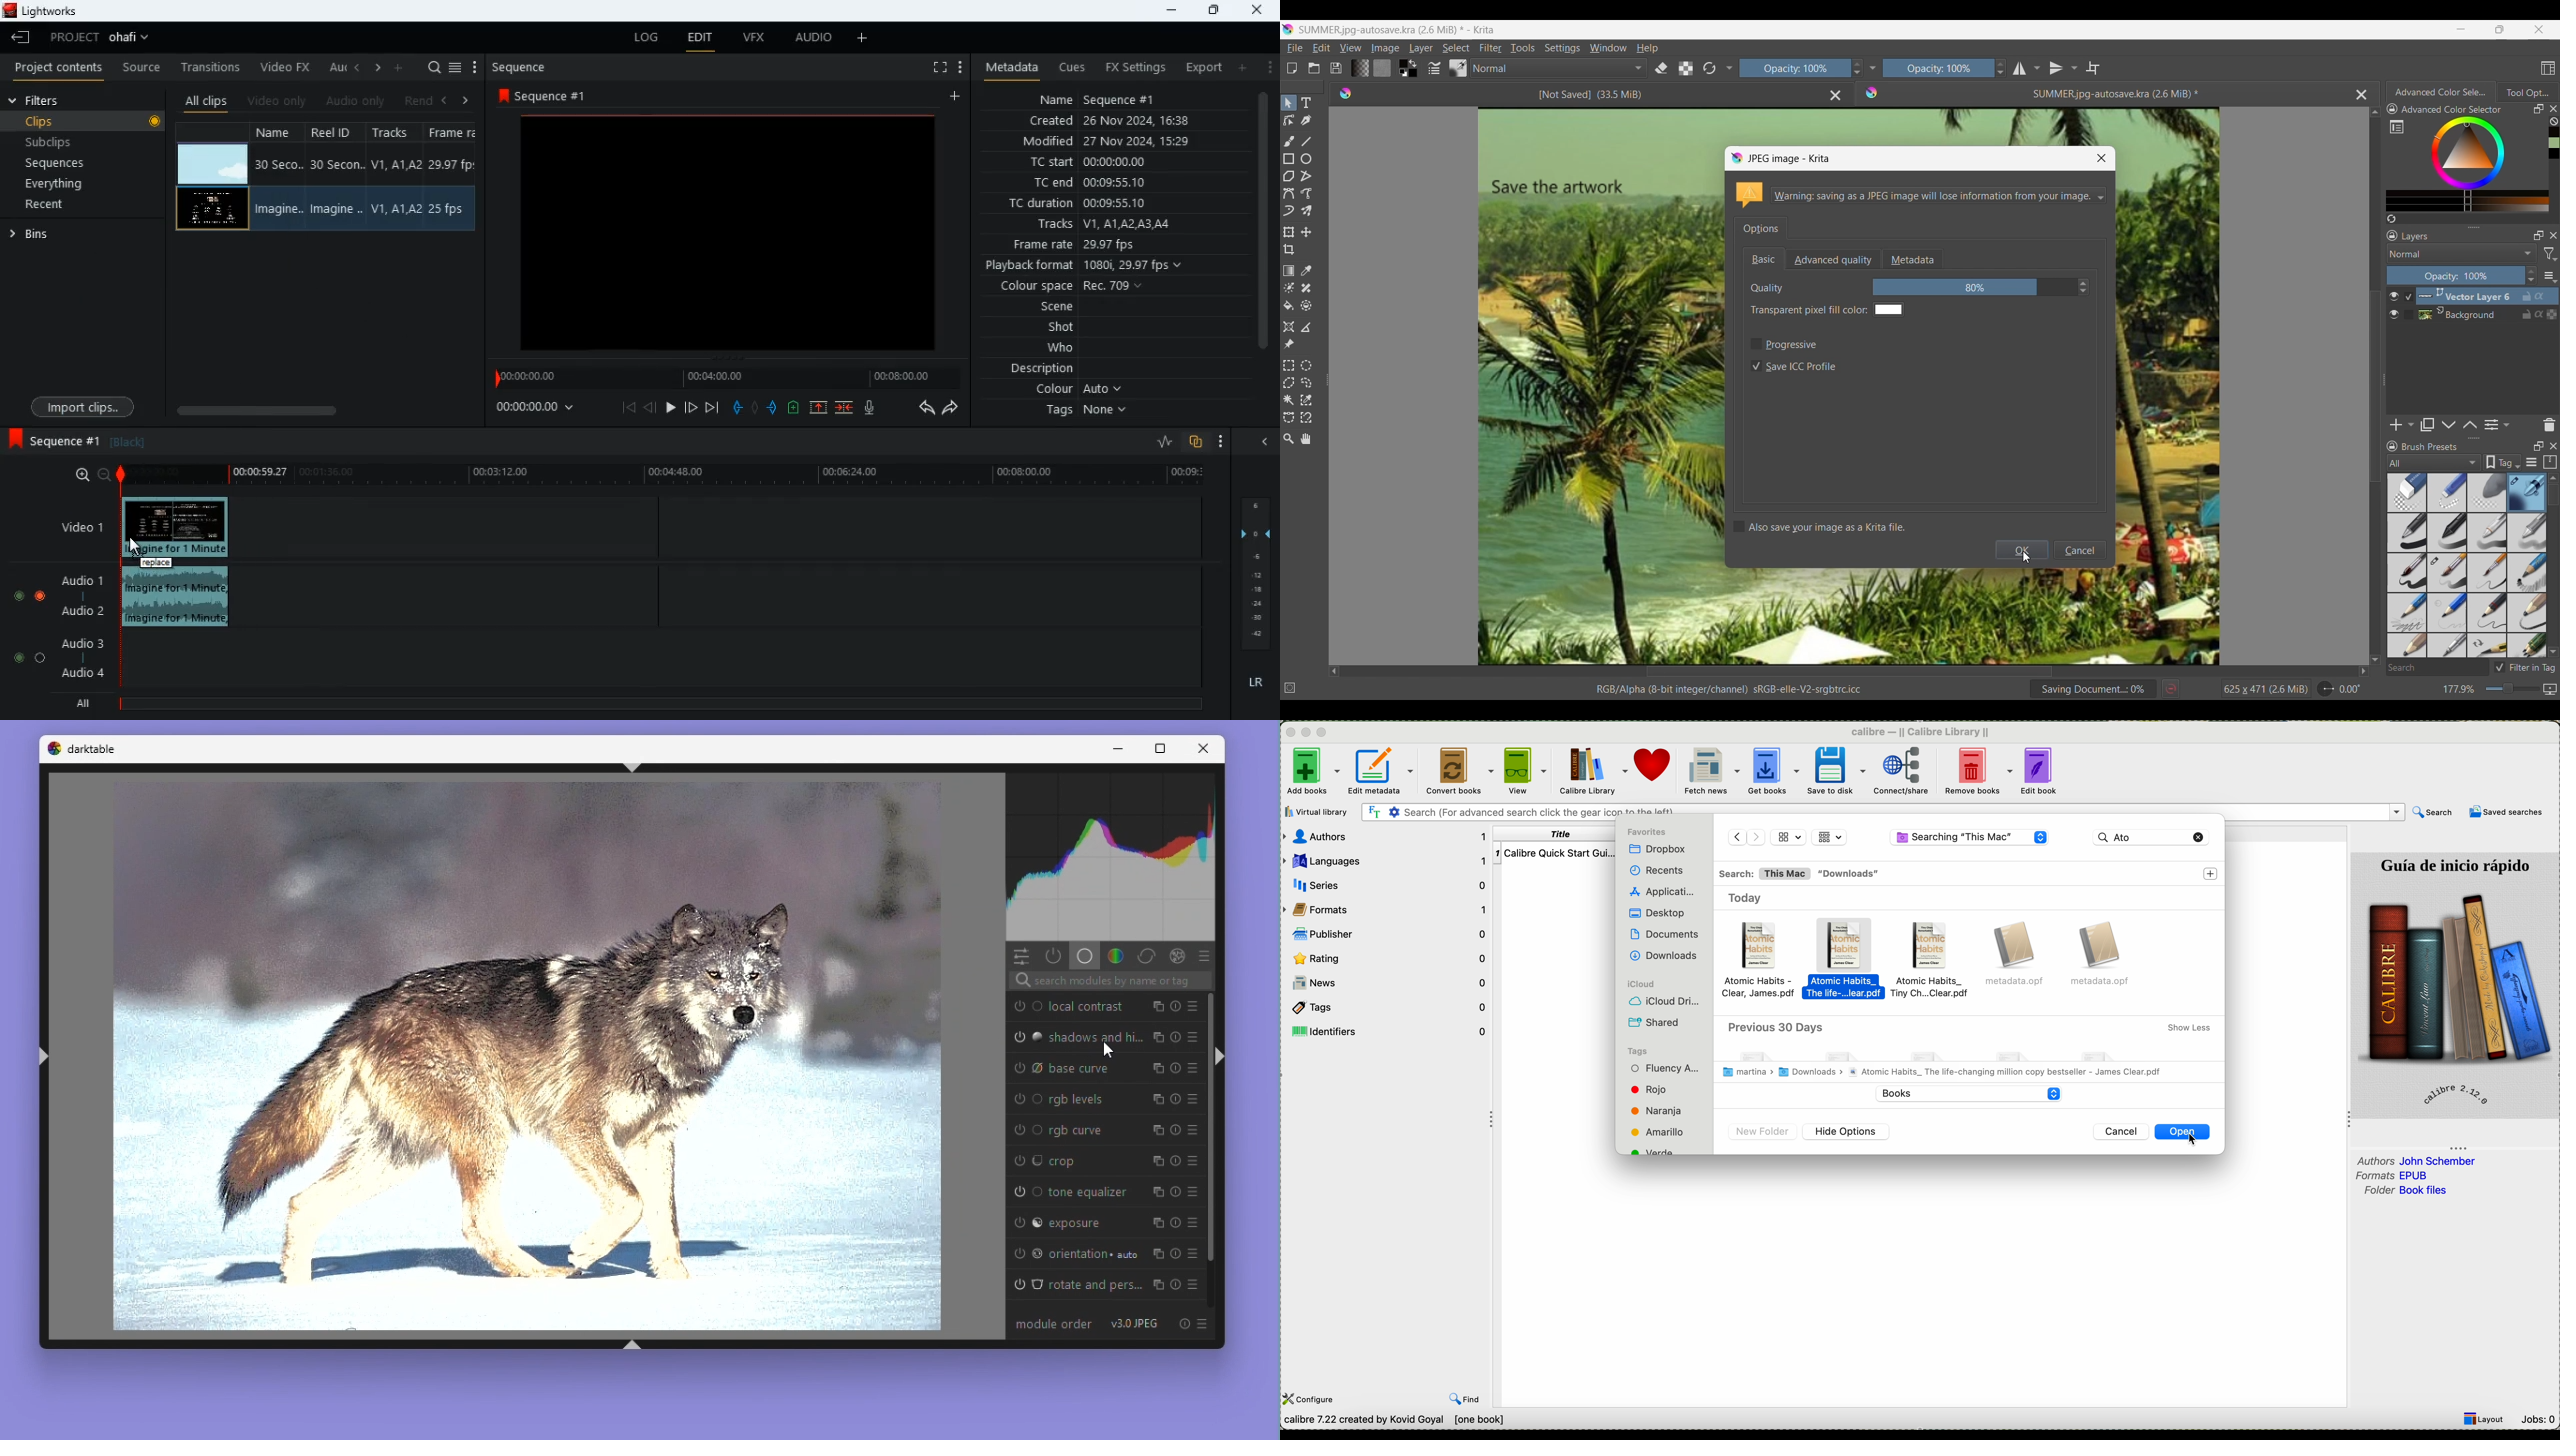  I want to click on authors, so click(2418, 1161).